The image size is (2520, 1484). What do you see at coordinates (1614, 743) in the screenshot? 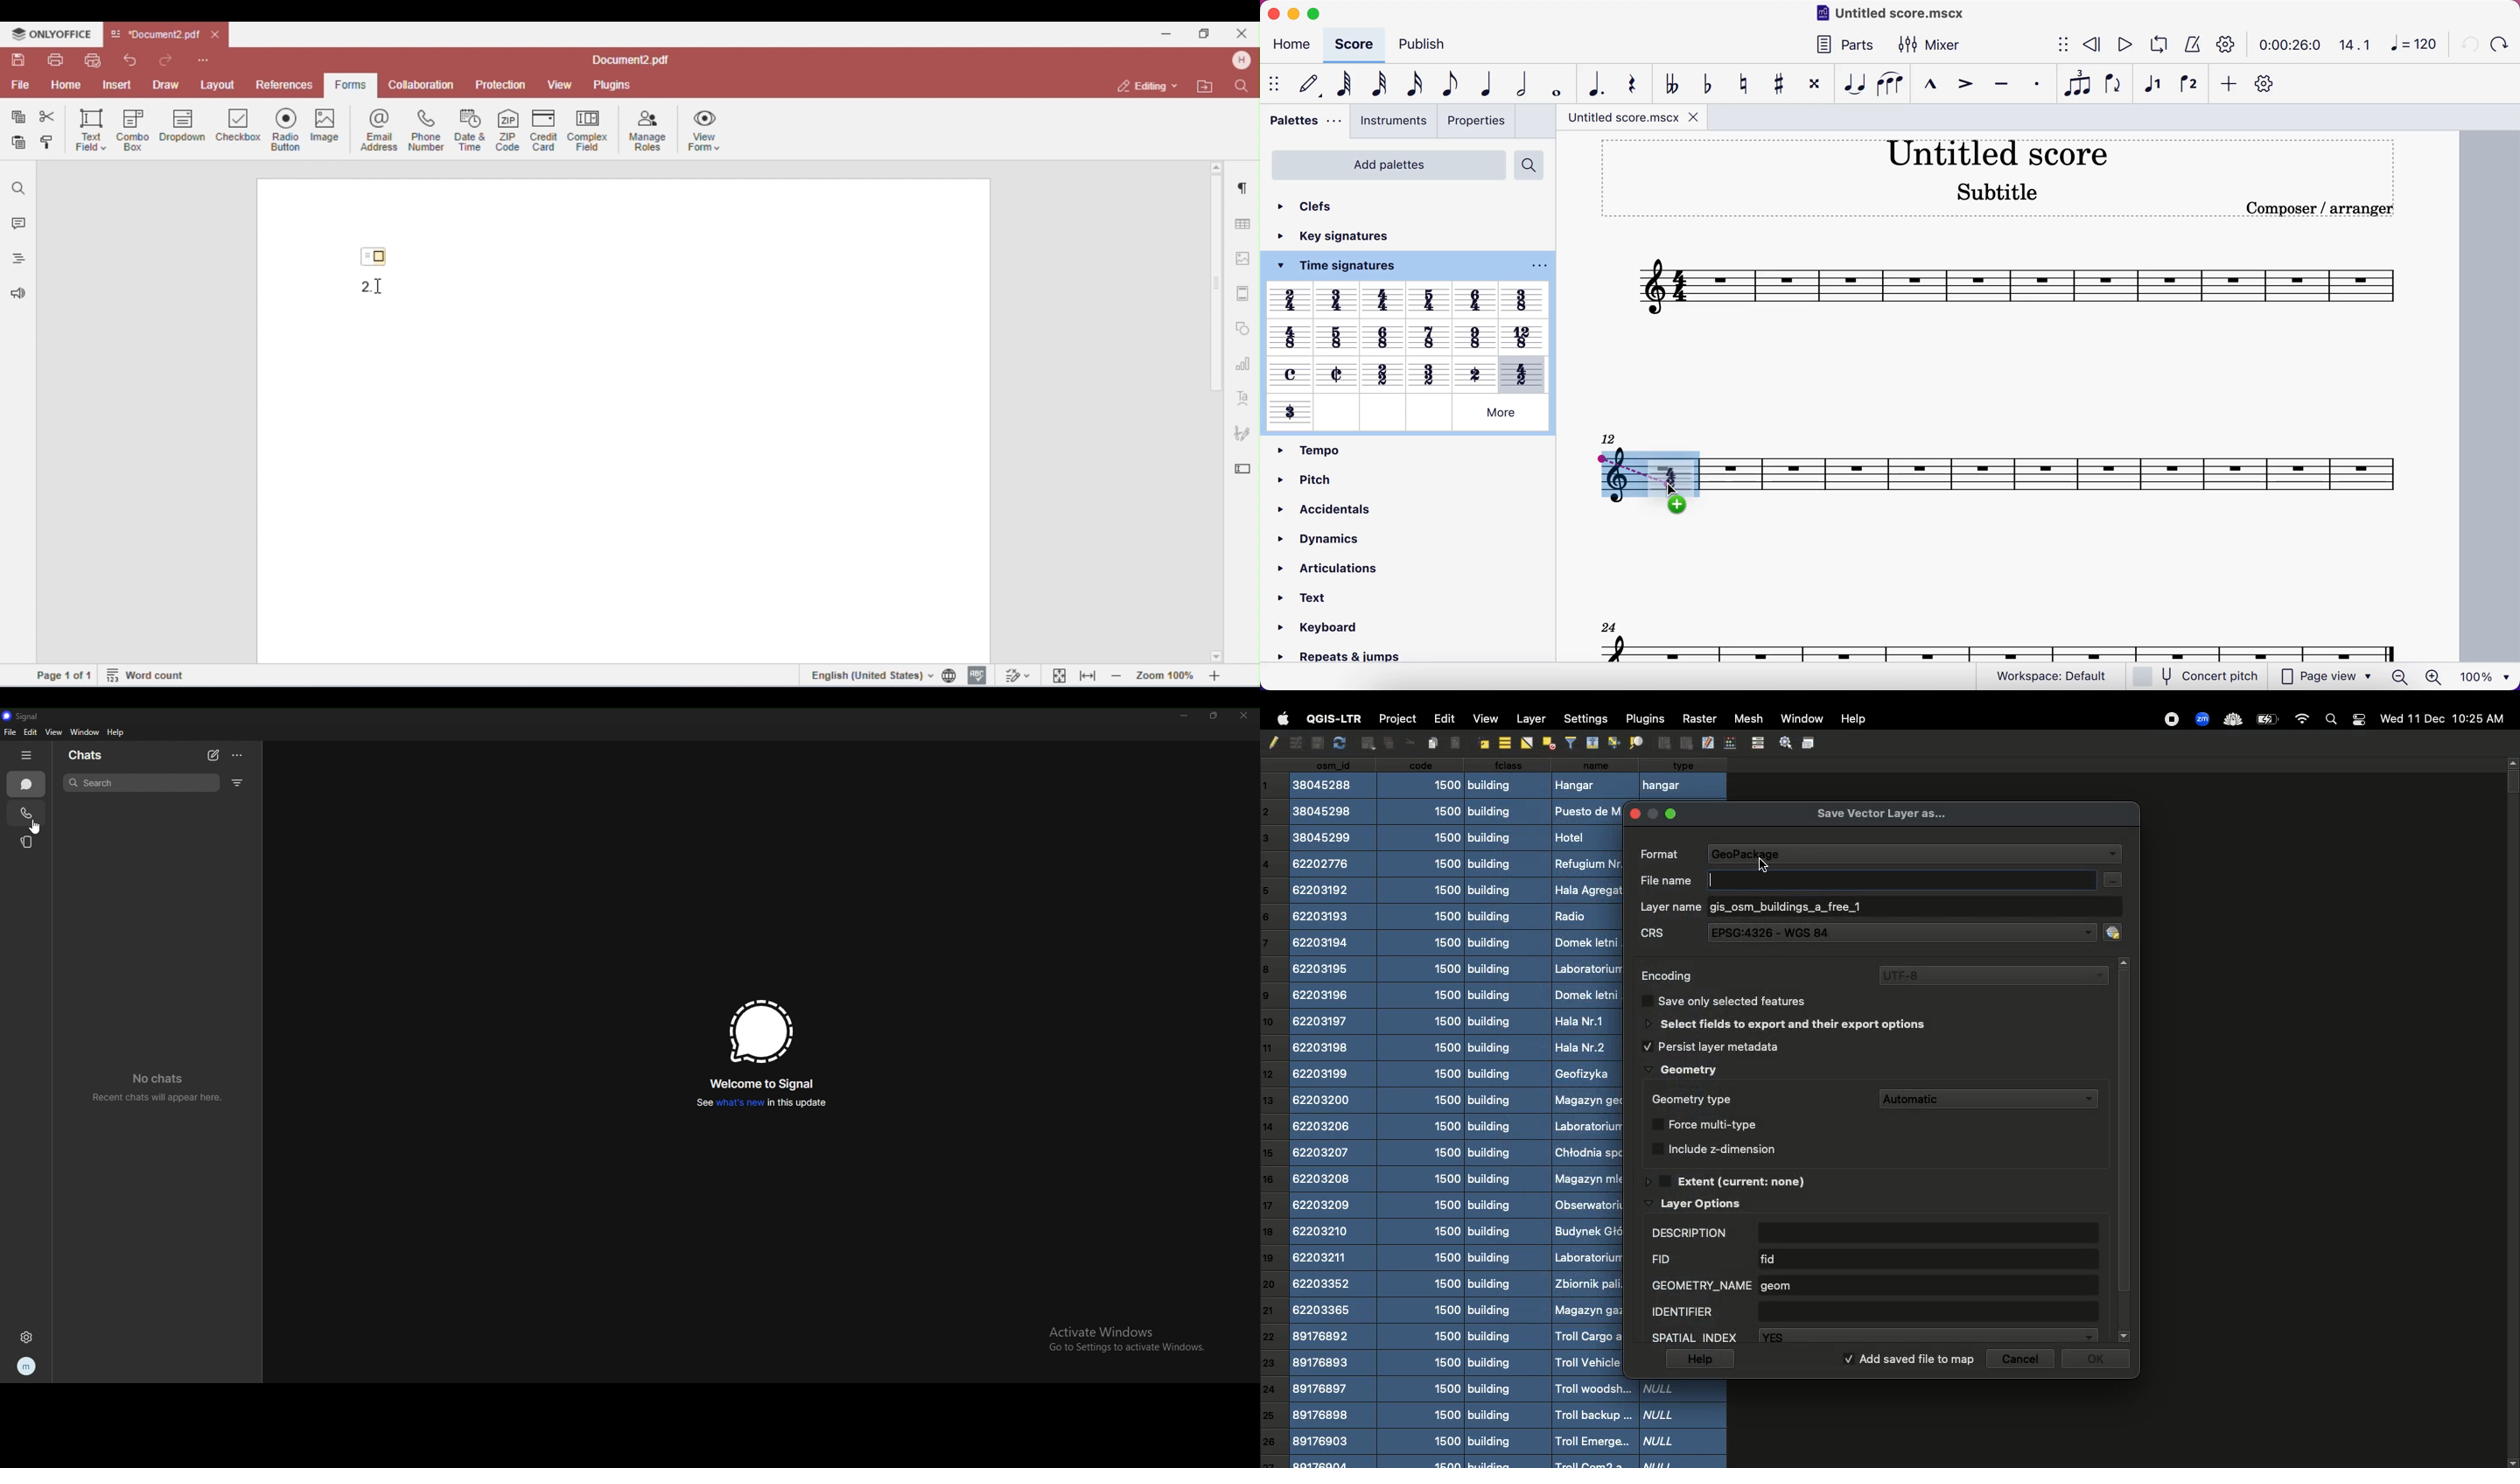
I see `Align Bottom` at bounding box center [1614, 743].